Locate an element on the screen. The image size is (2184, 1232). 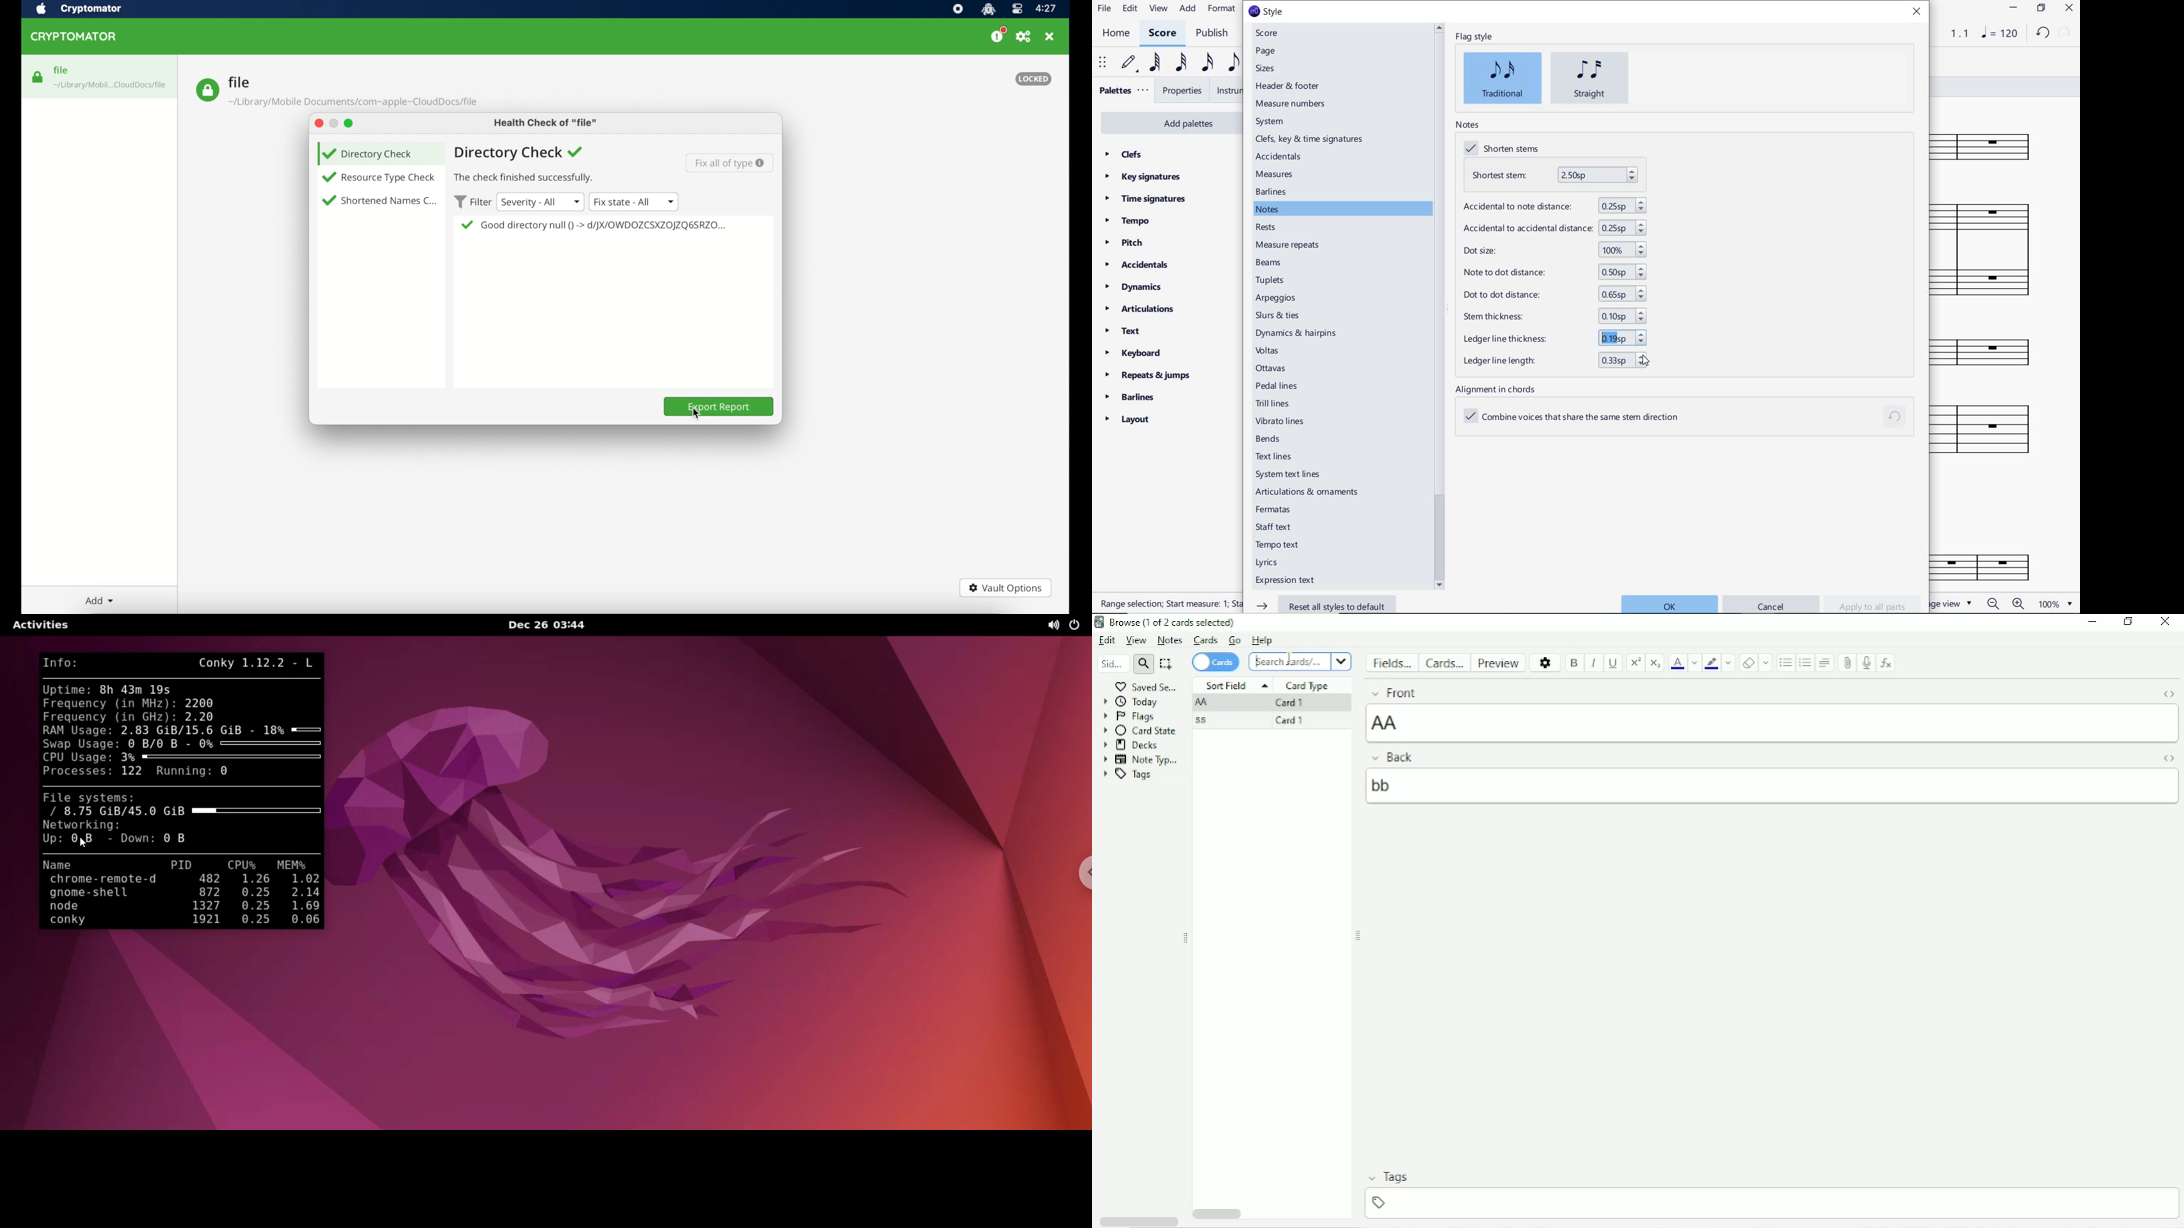
64th note is located at coordinates (1157, 62).